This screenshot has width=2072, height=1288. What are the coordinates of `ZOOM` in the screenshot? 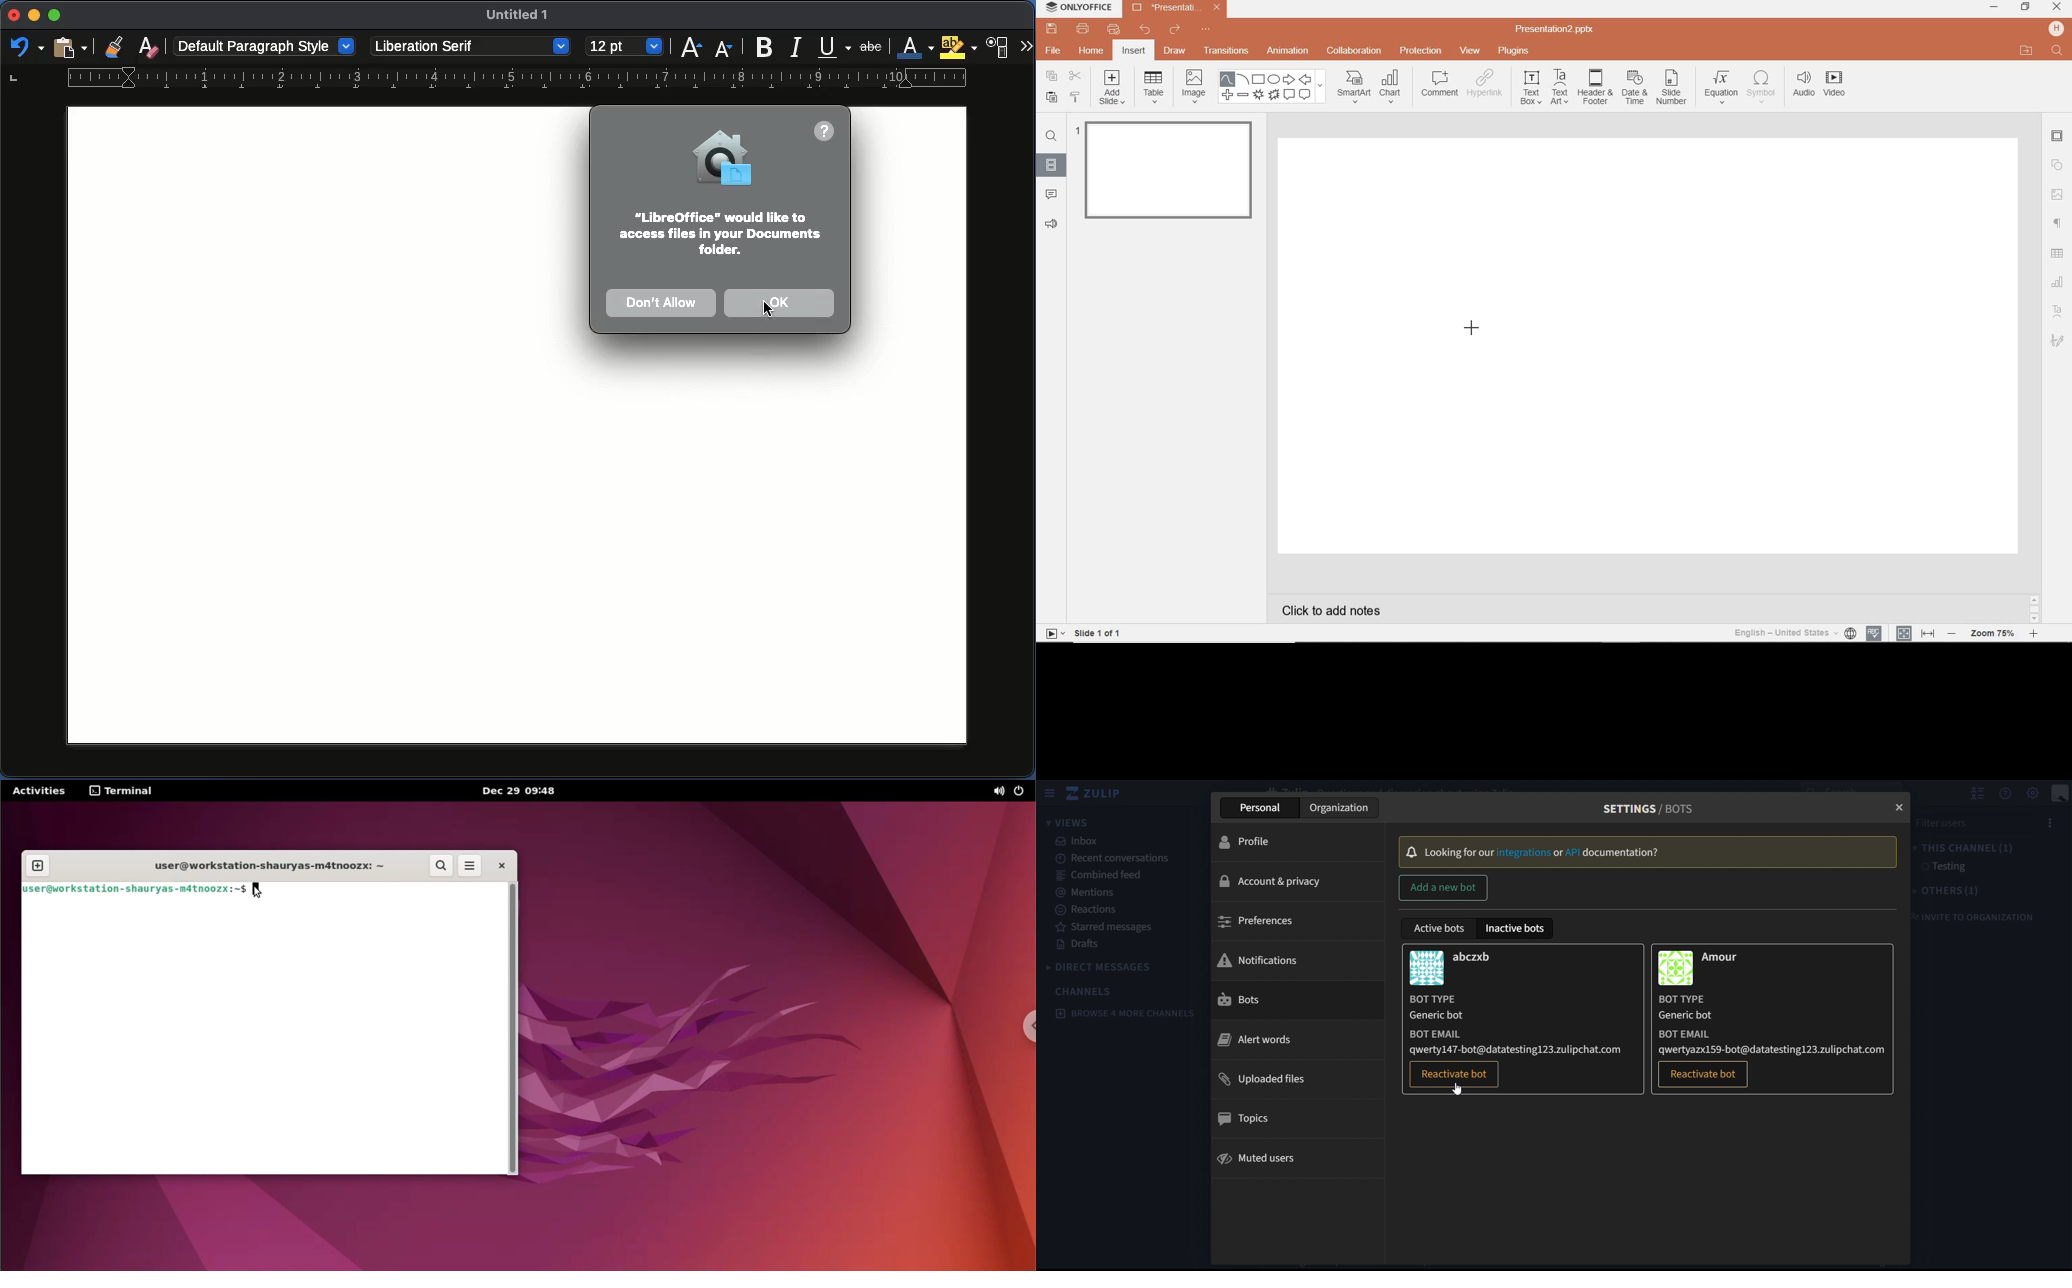 It's located at (1999, 634).